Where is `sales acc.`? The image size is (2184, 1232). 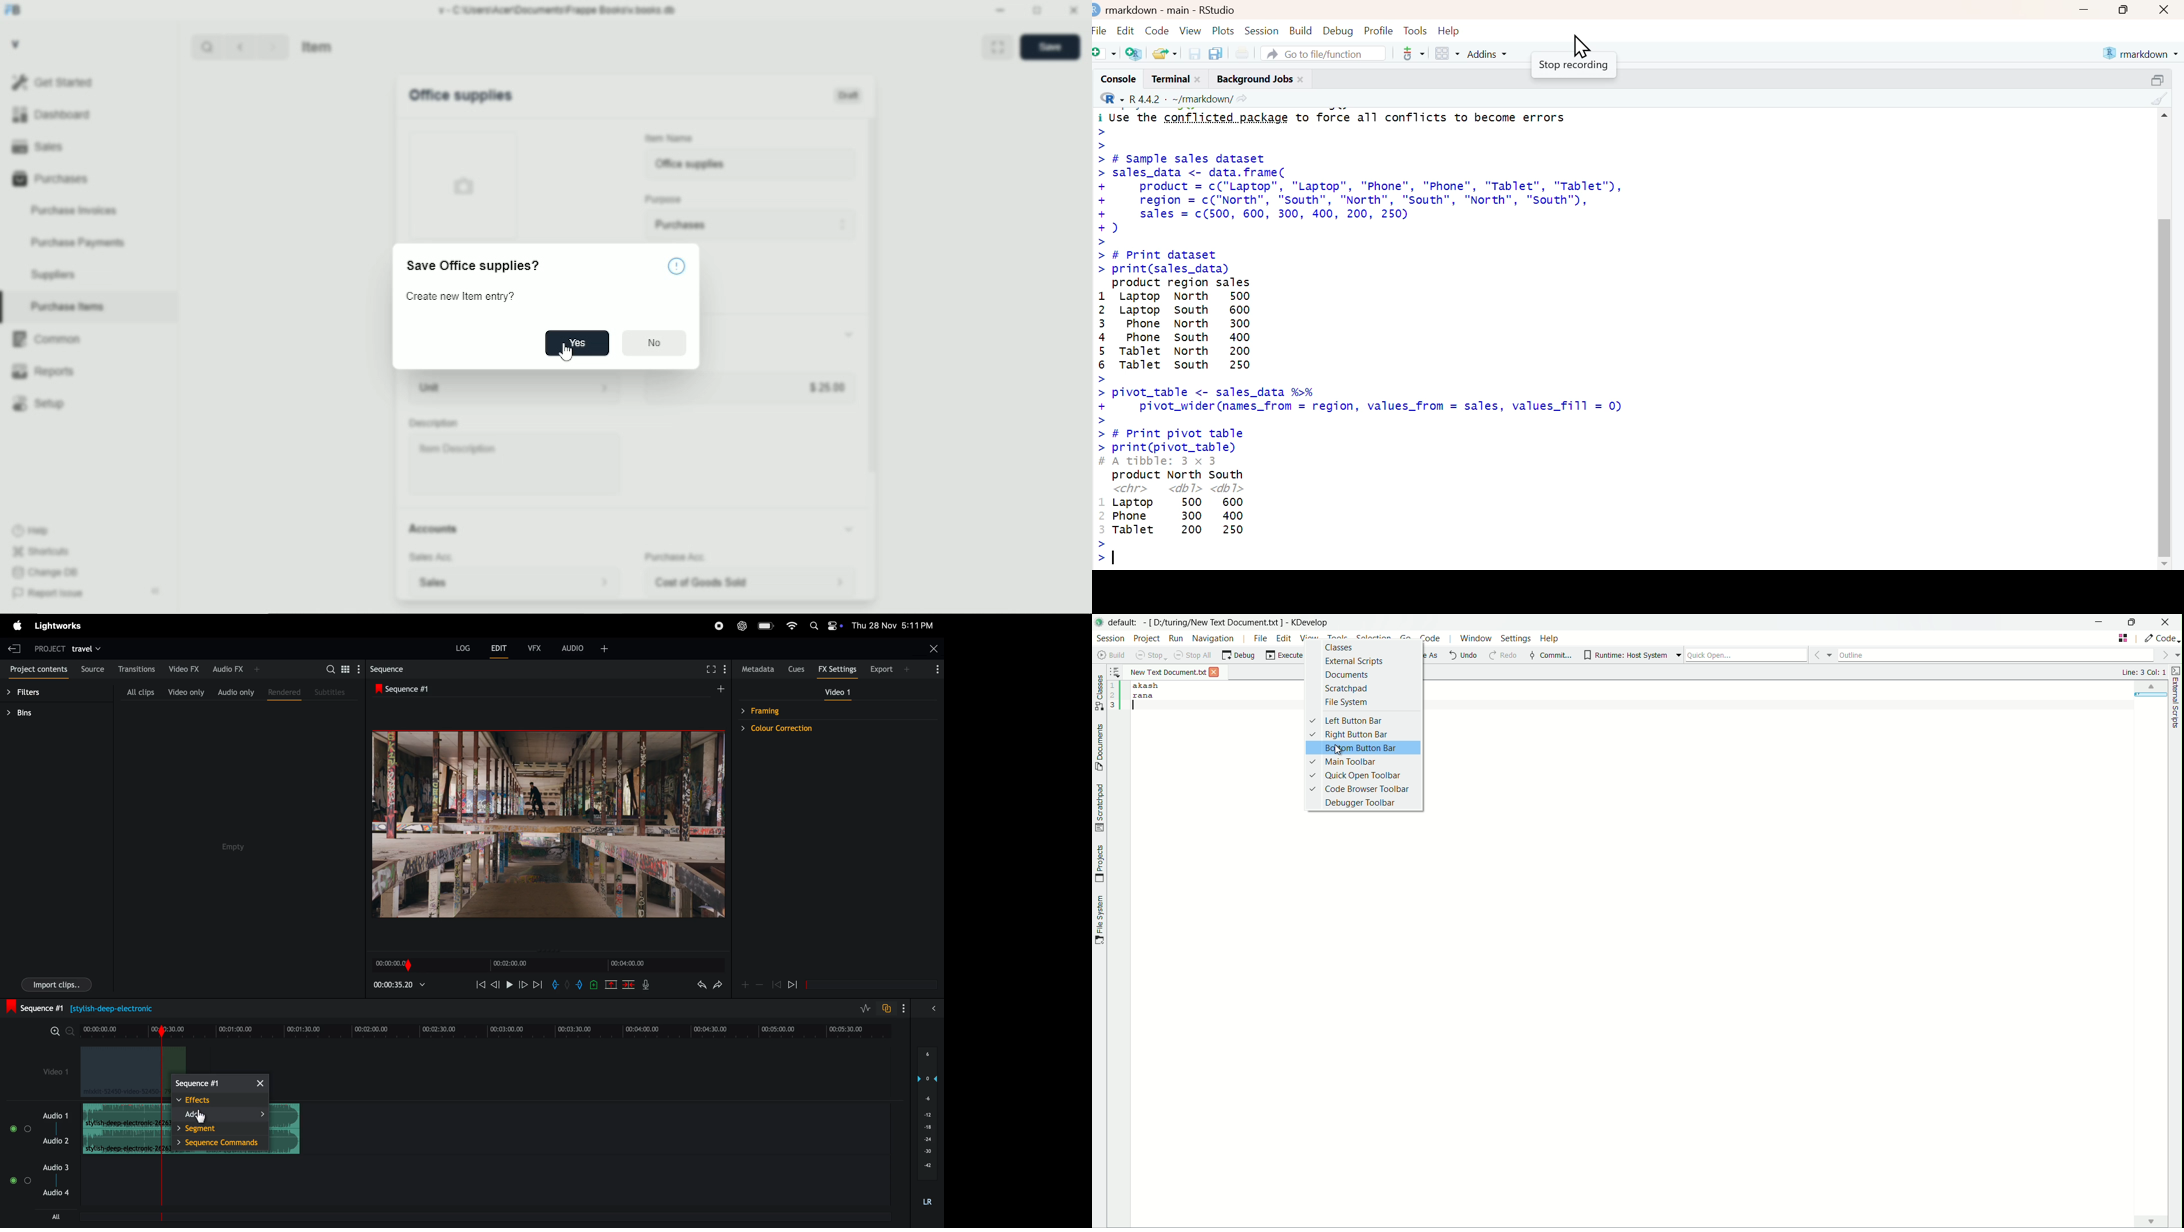 sales acc. is located at coordinates (432, 557).